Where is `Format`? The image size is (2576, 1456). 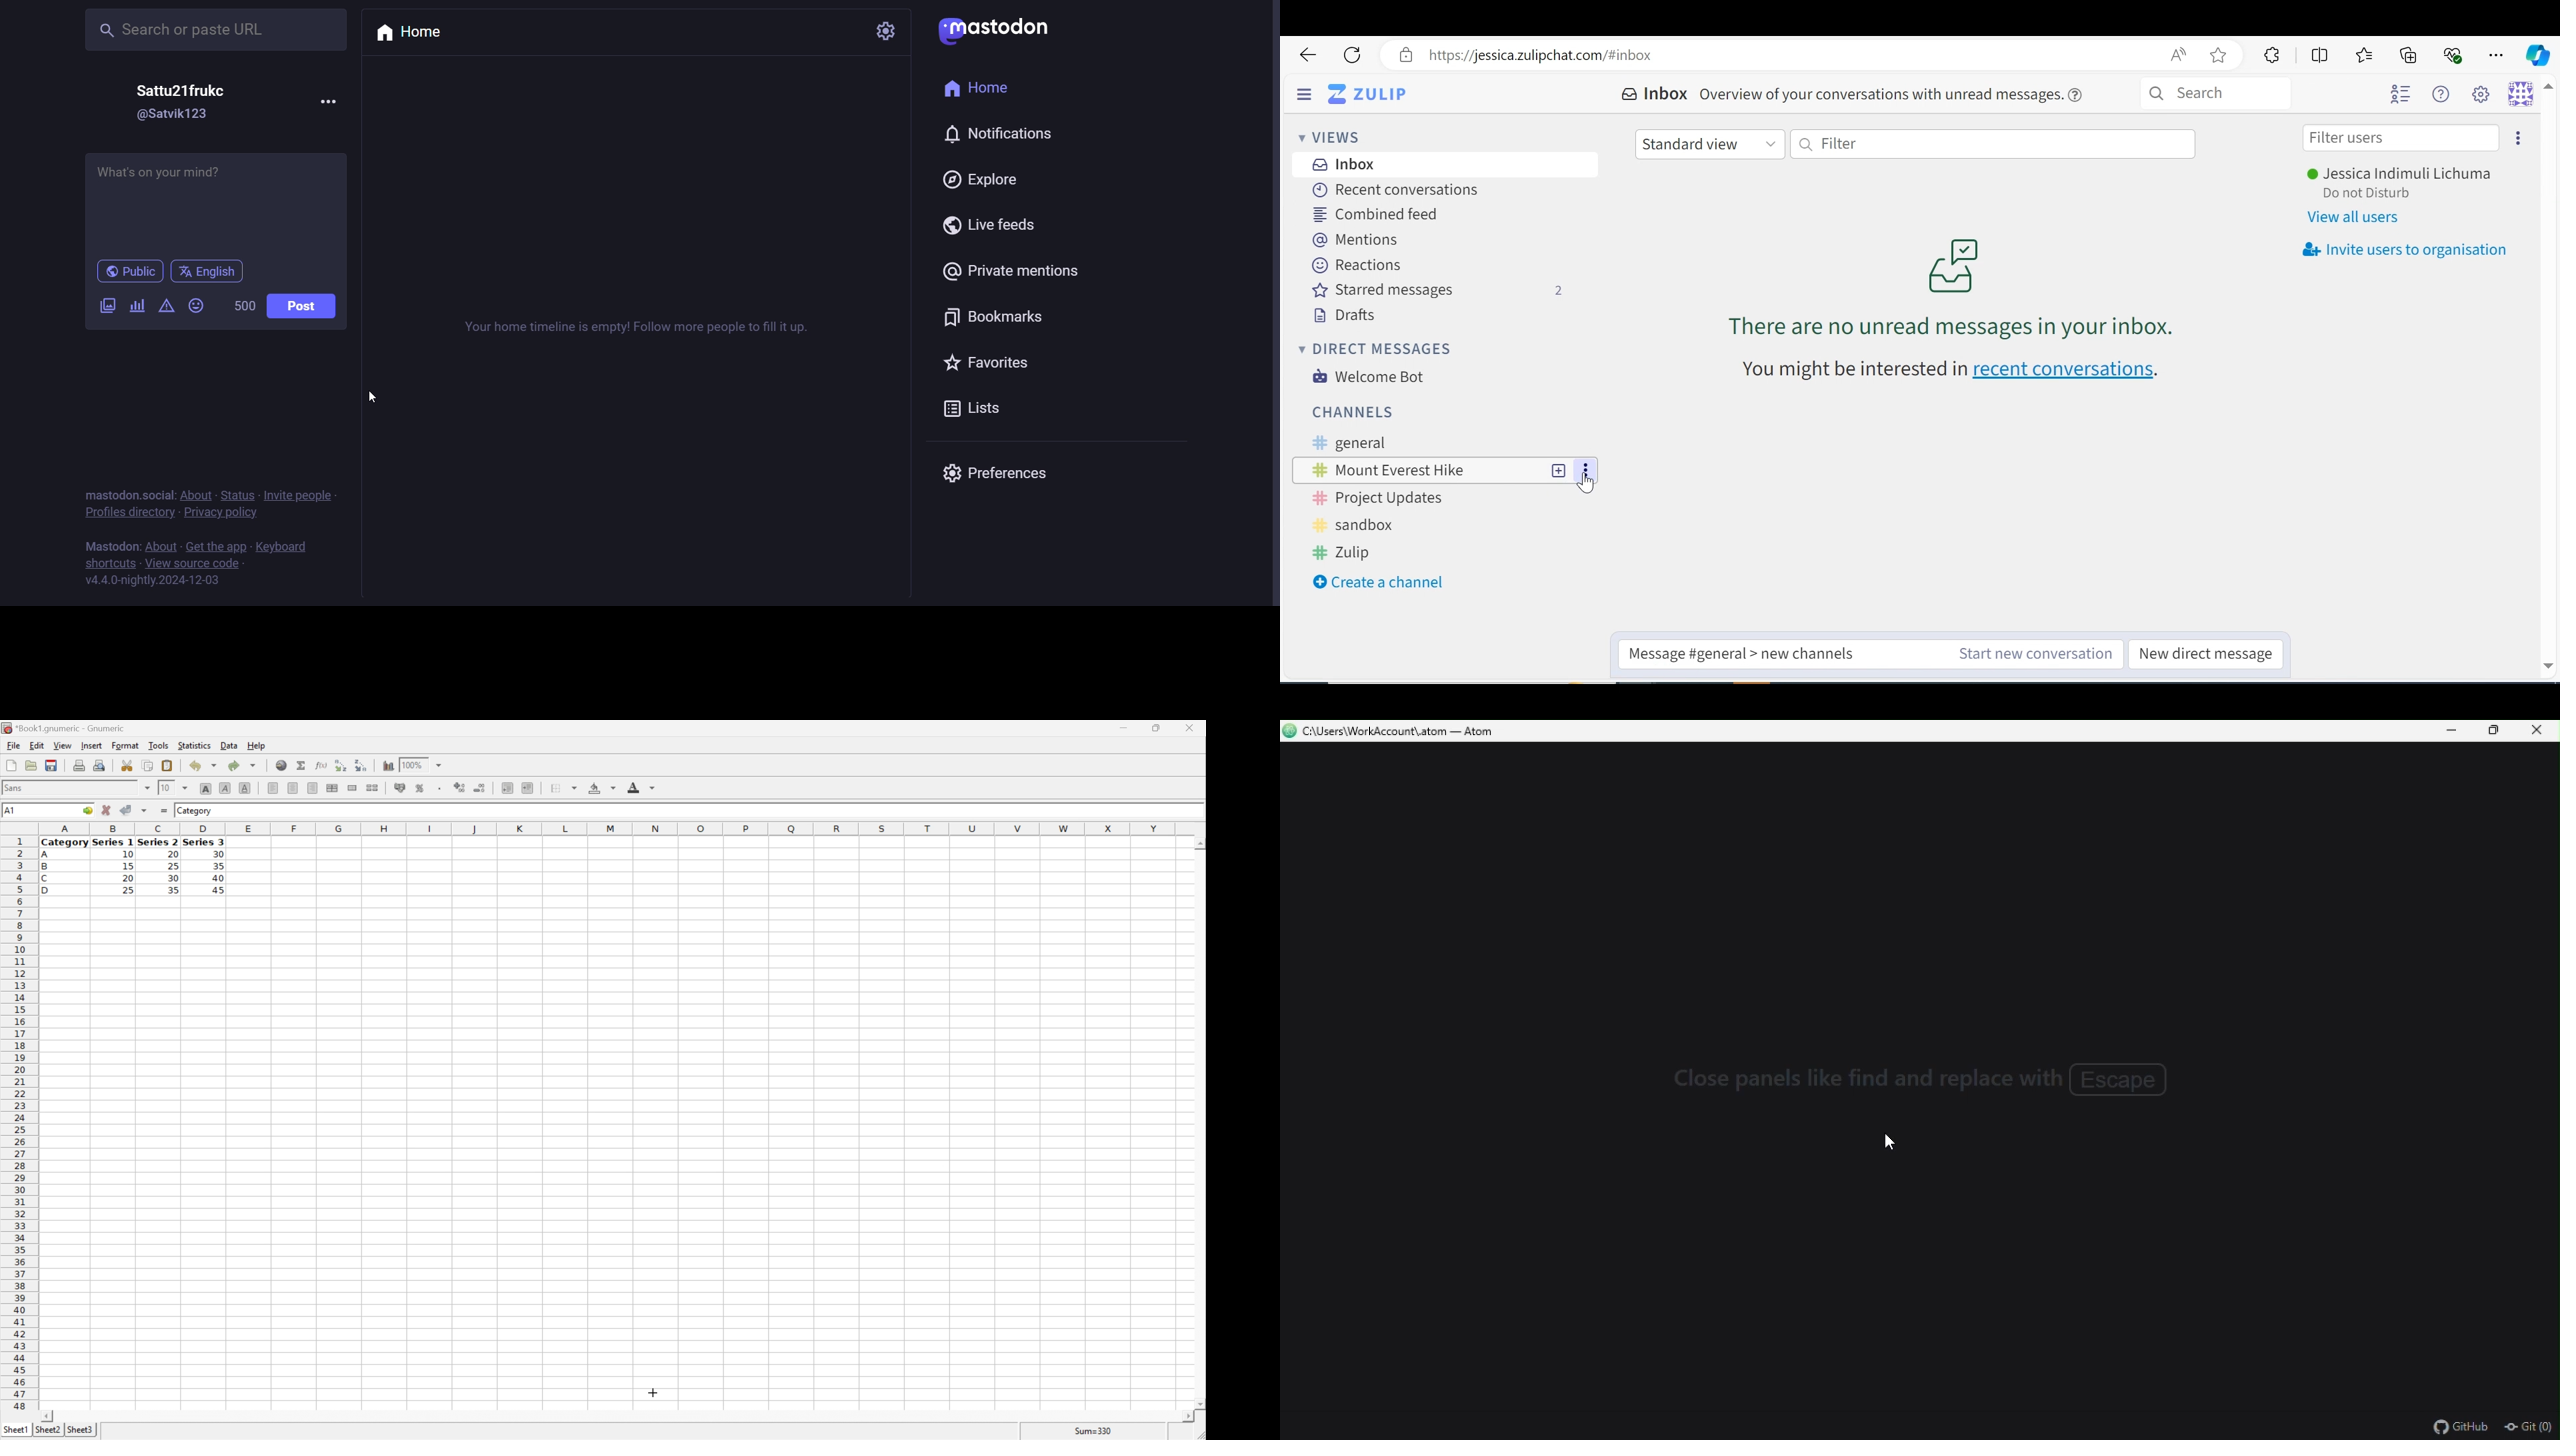 Format is located at coordinates (125, 745).